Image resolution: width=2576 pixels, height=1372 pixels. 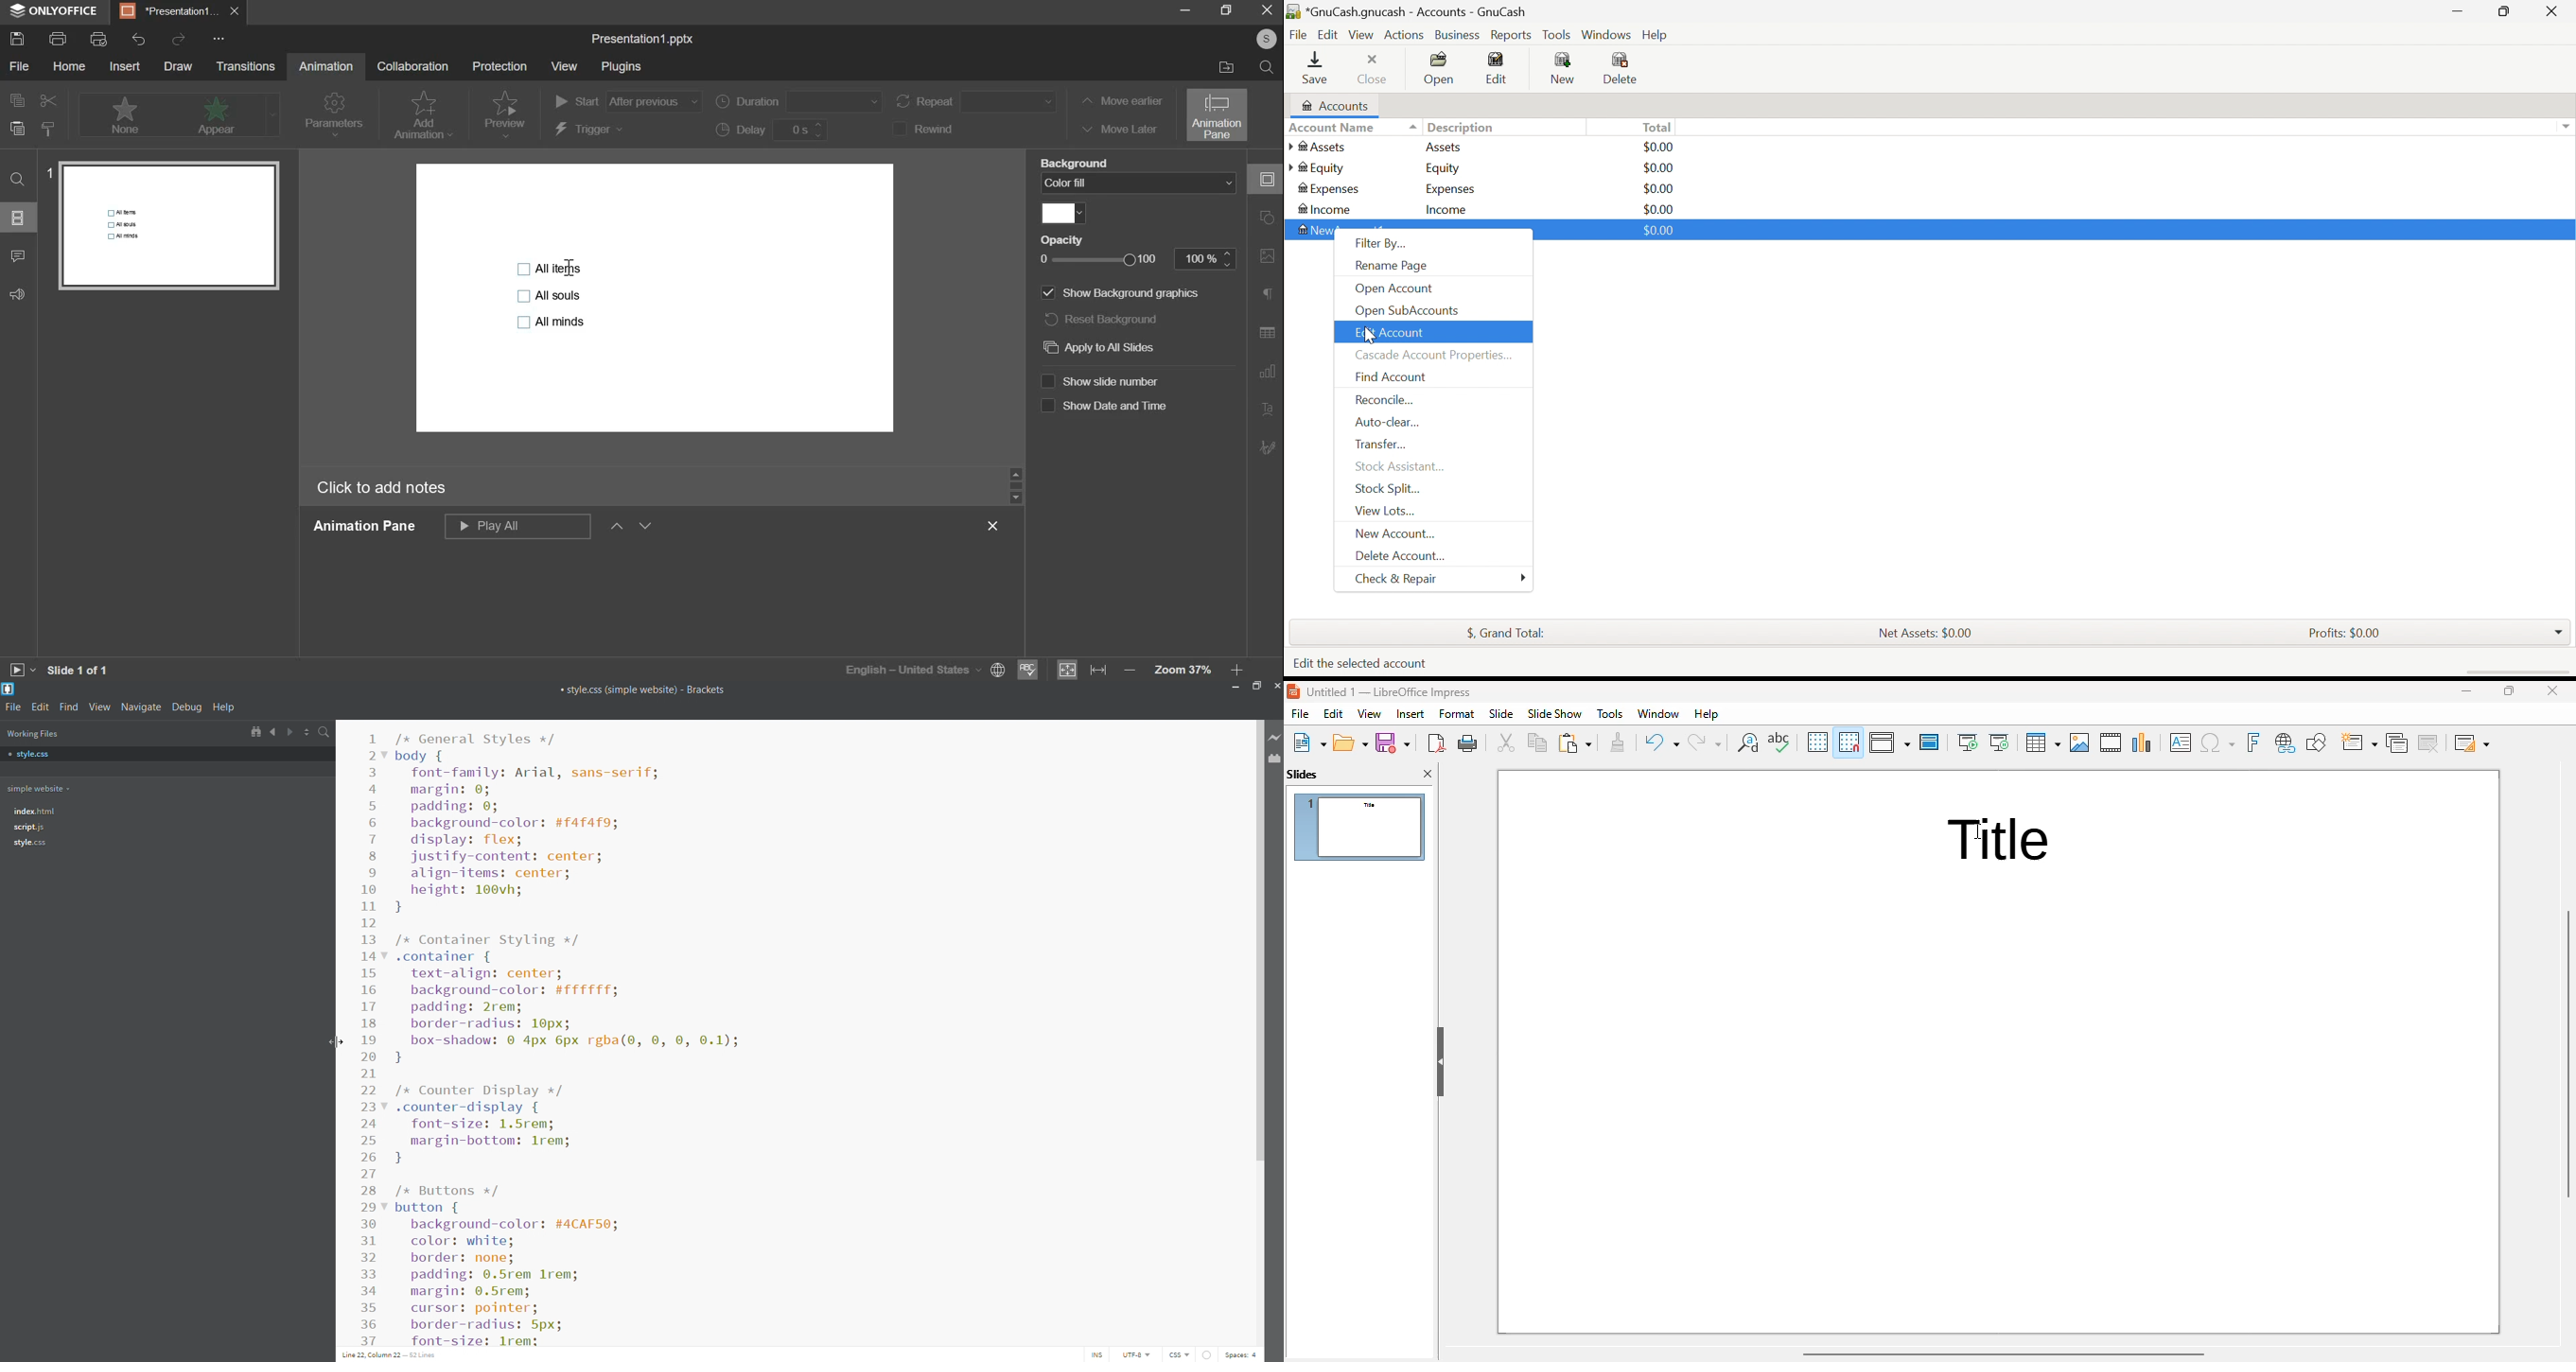 I want to click on undo, so click(x=138, y=40).